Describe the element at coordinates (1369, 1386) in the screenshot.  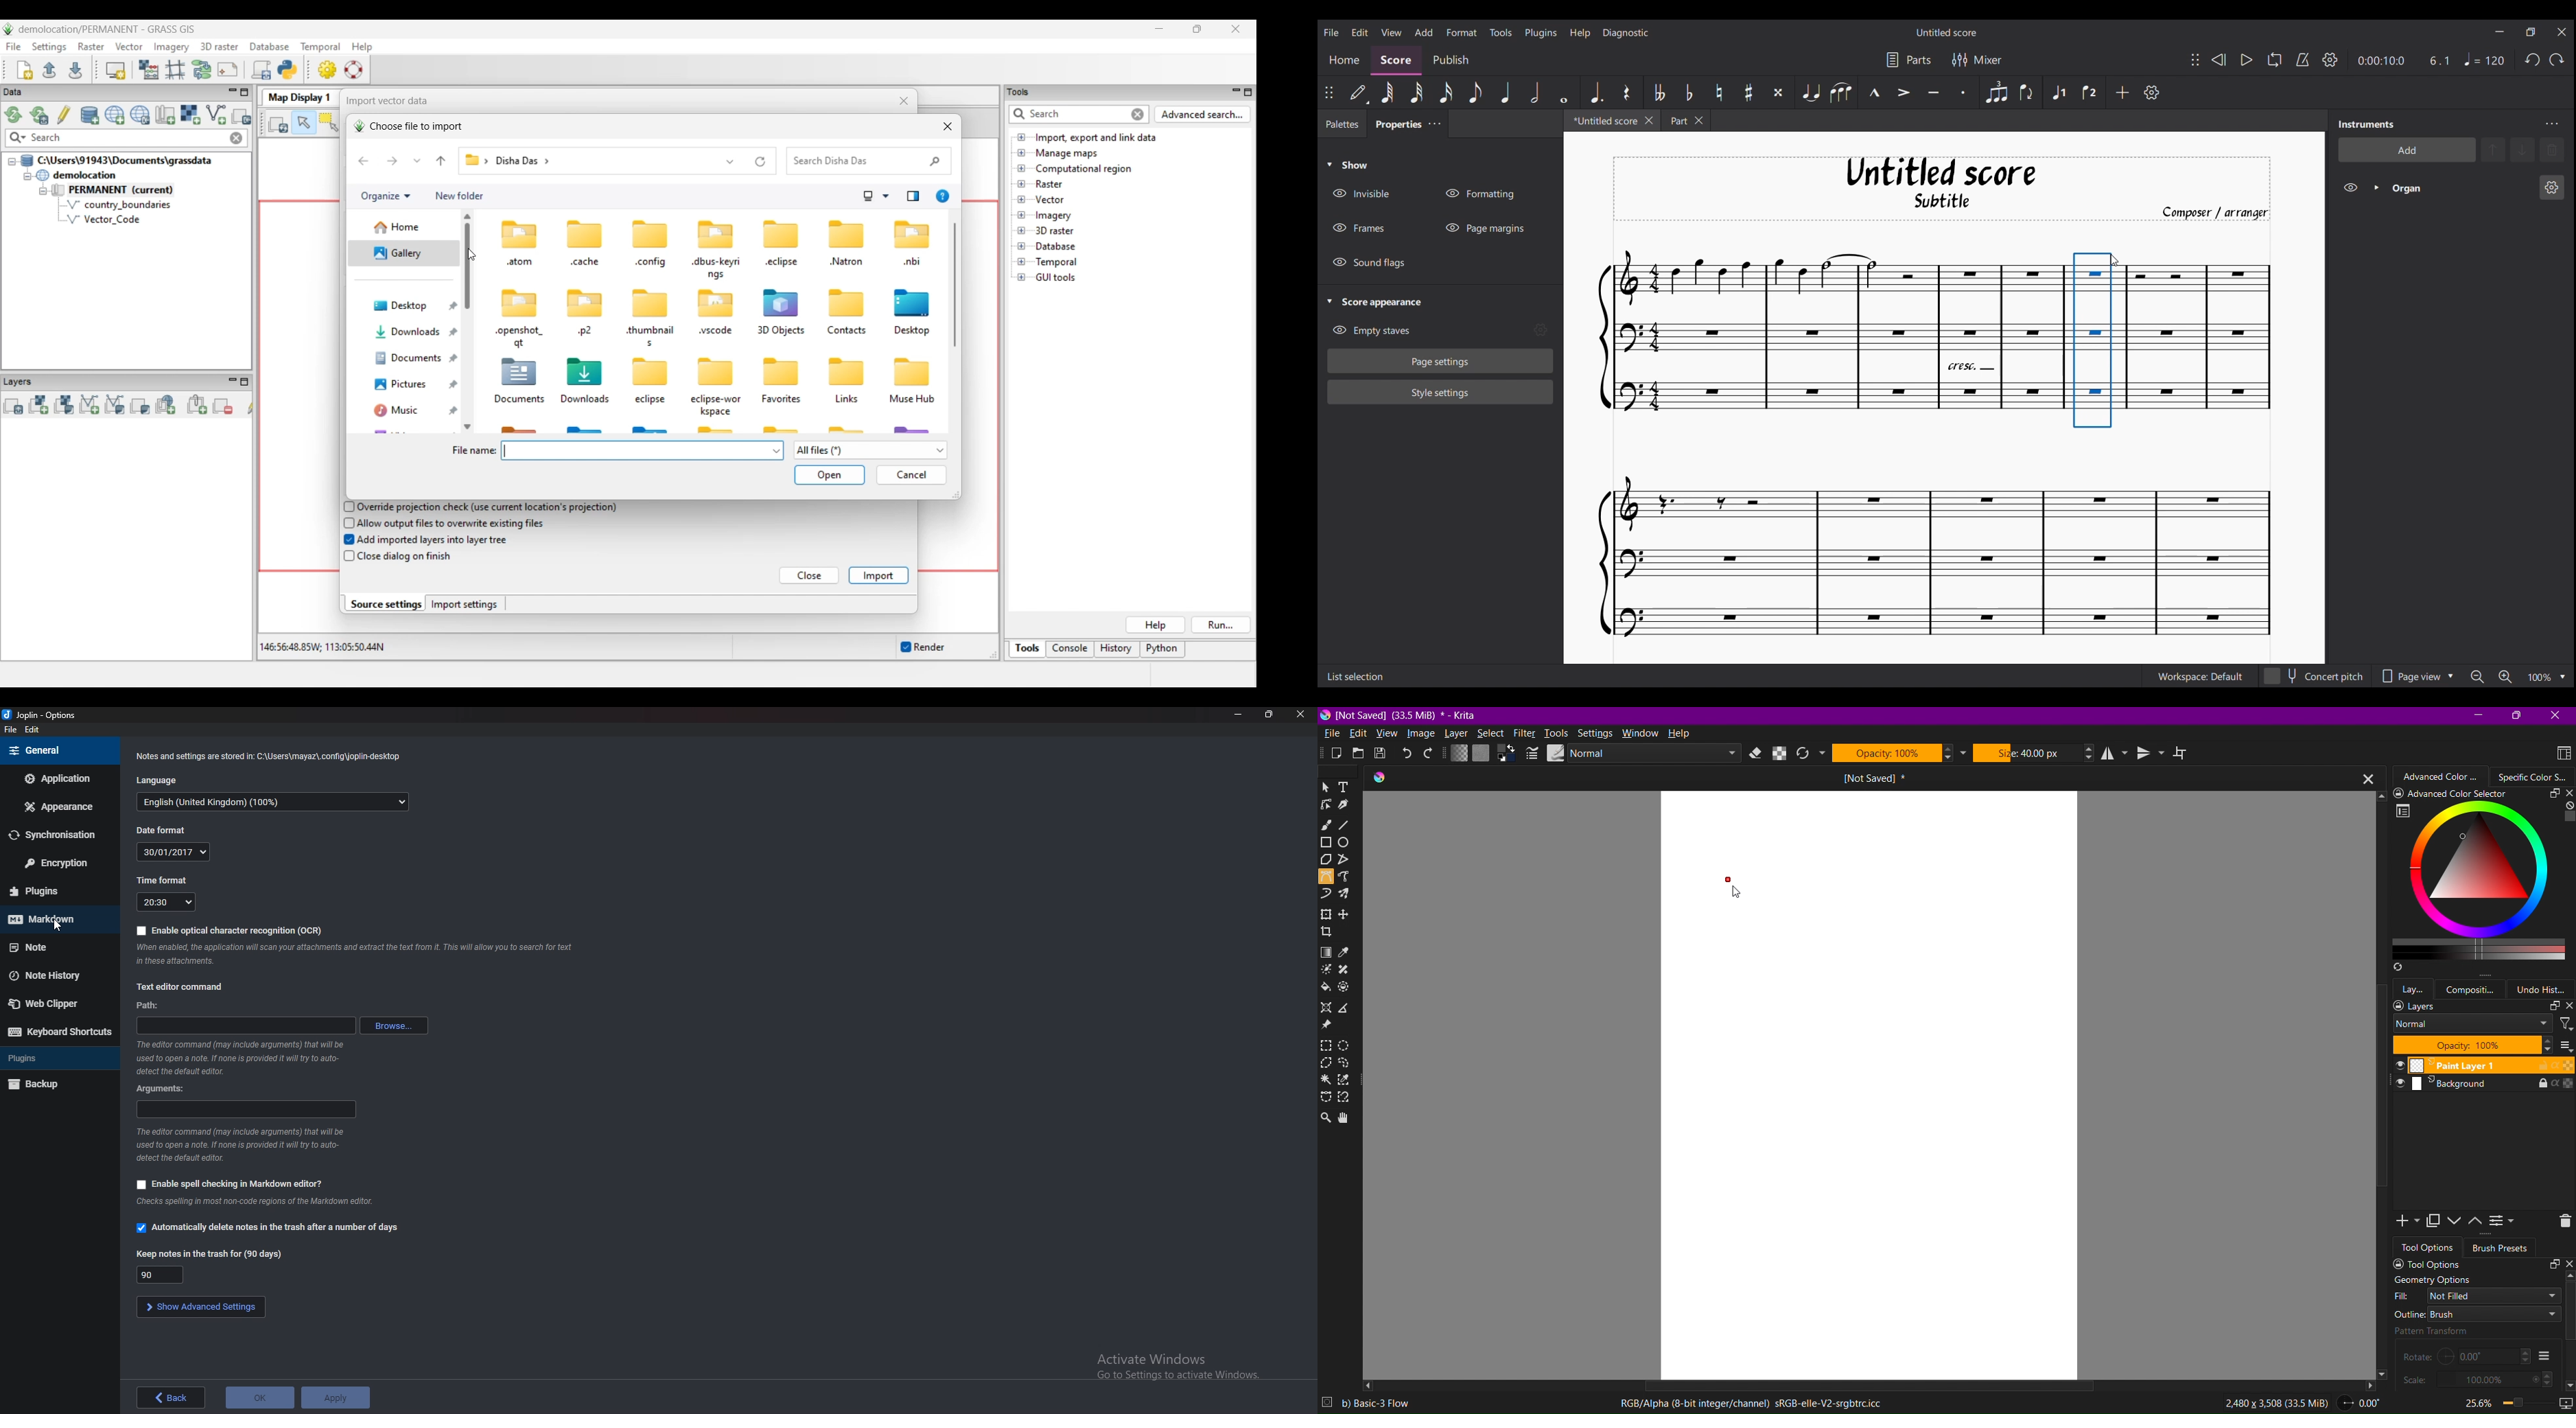
I see `Left` at that location.